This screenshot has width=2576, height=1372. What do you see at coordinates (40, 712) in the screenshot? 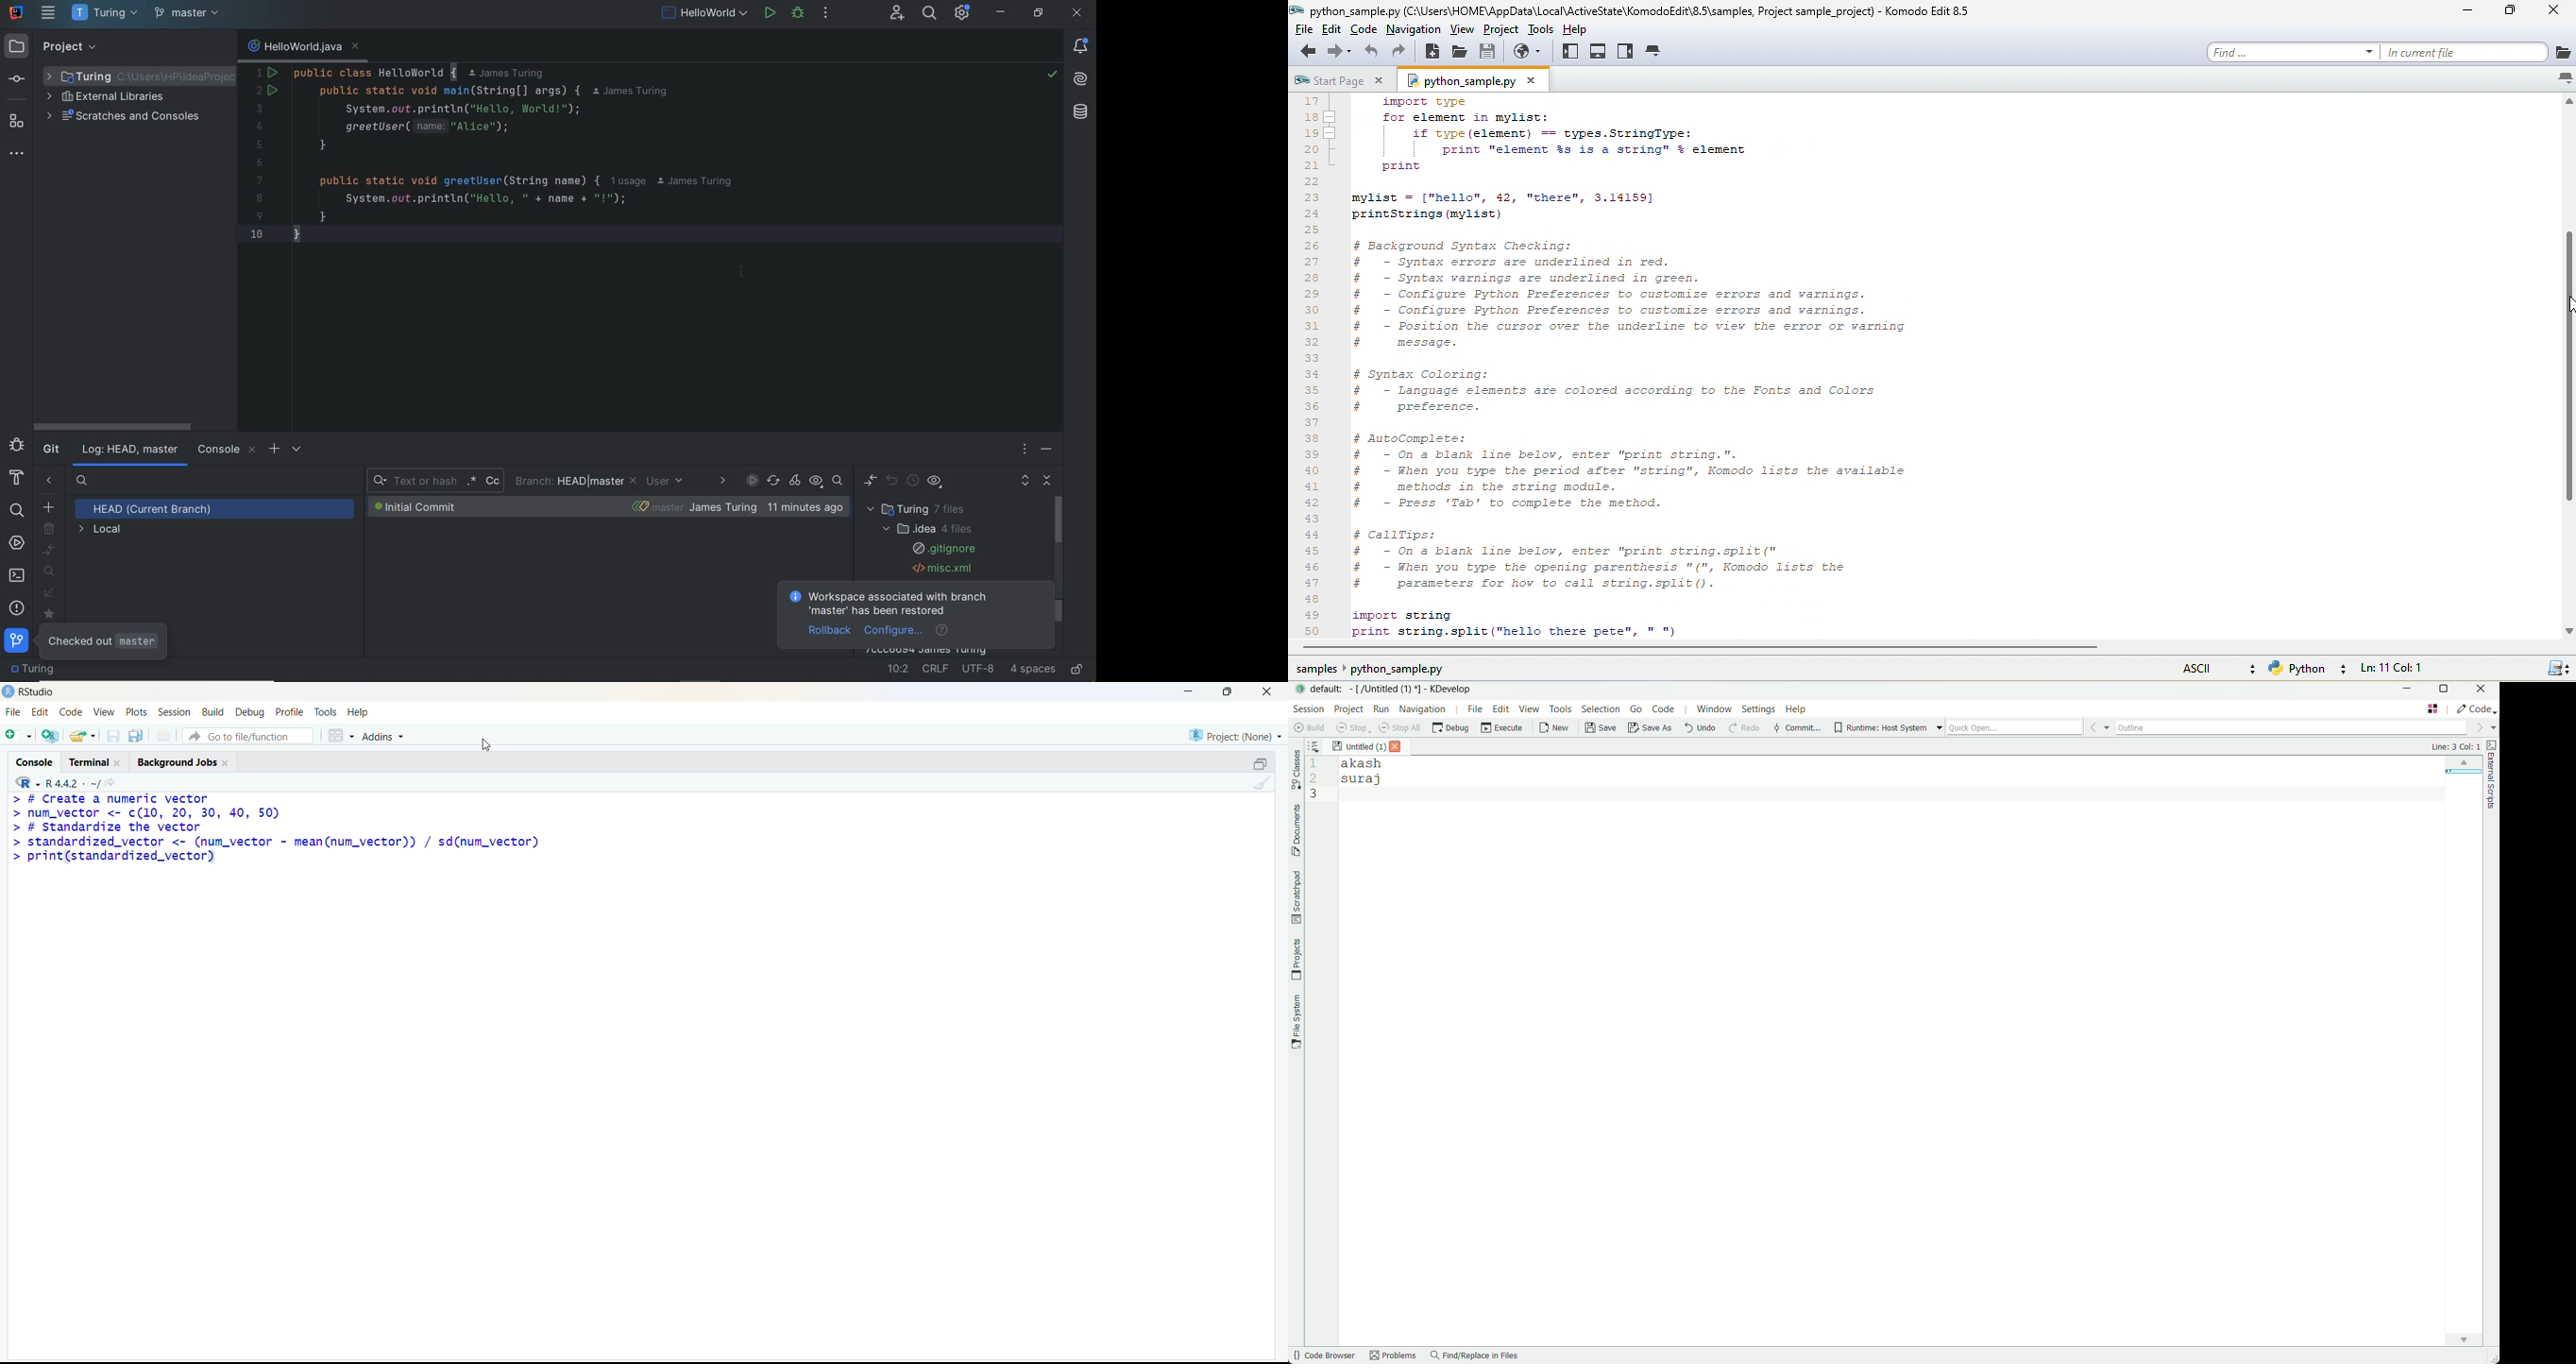
I see `edit` at bounding box center [40, 712].